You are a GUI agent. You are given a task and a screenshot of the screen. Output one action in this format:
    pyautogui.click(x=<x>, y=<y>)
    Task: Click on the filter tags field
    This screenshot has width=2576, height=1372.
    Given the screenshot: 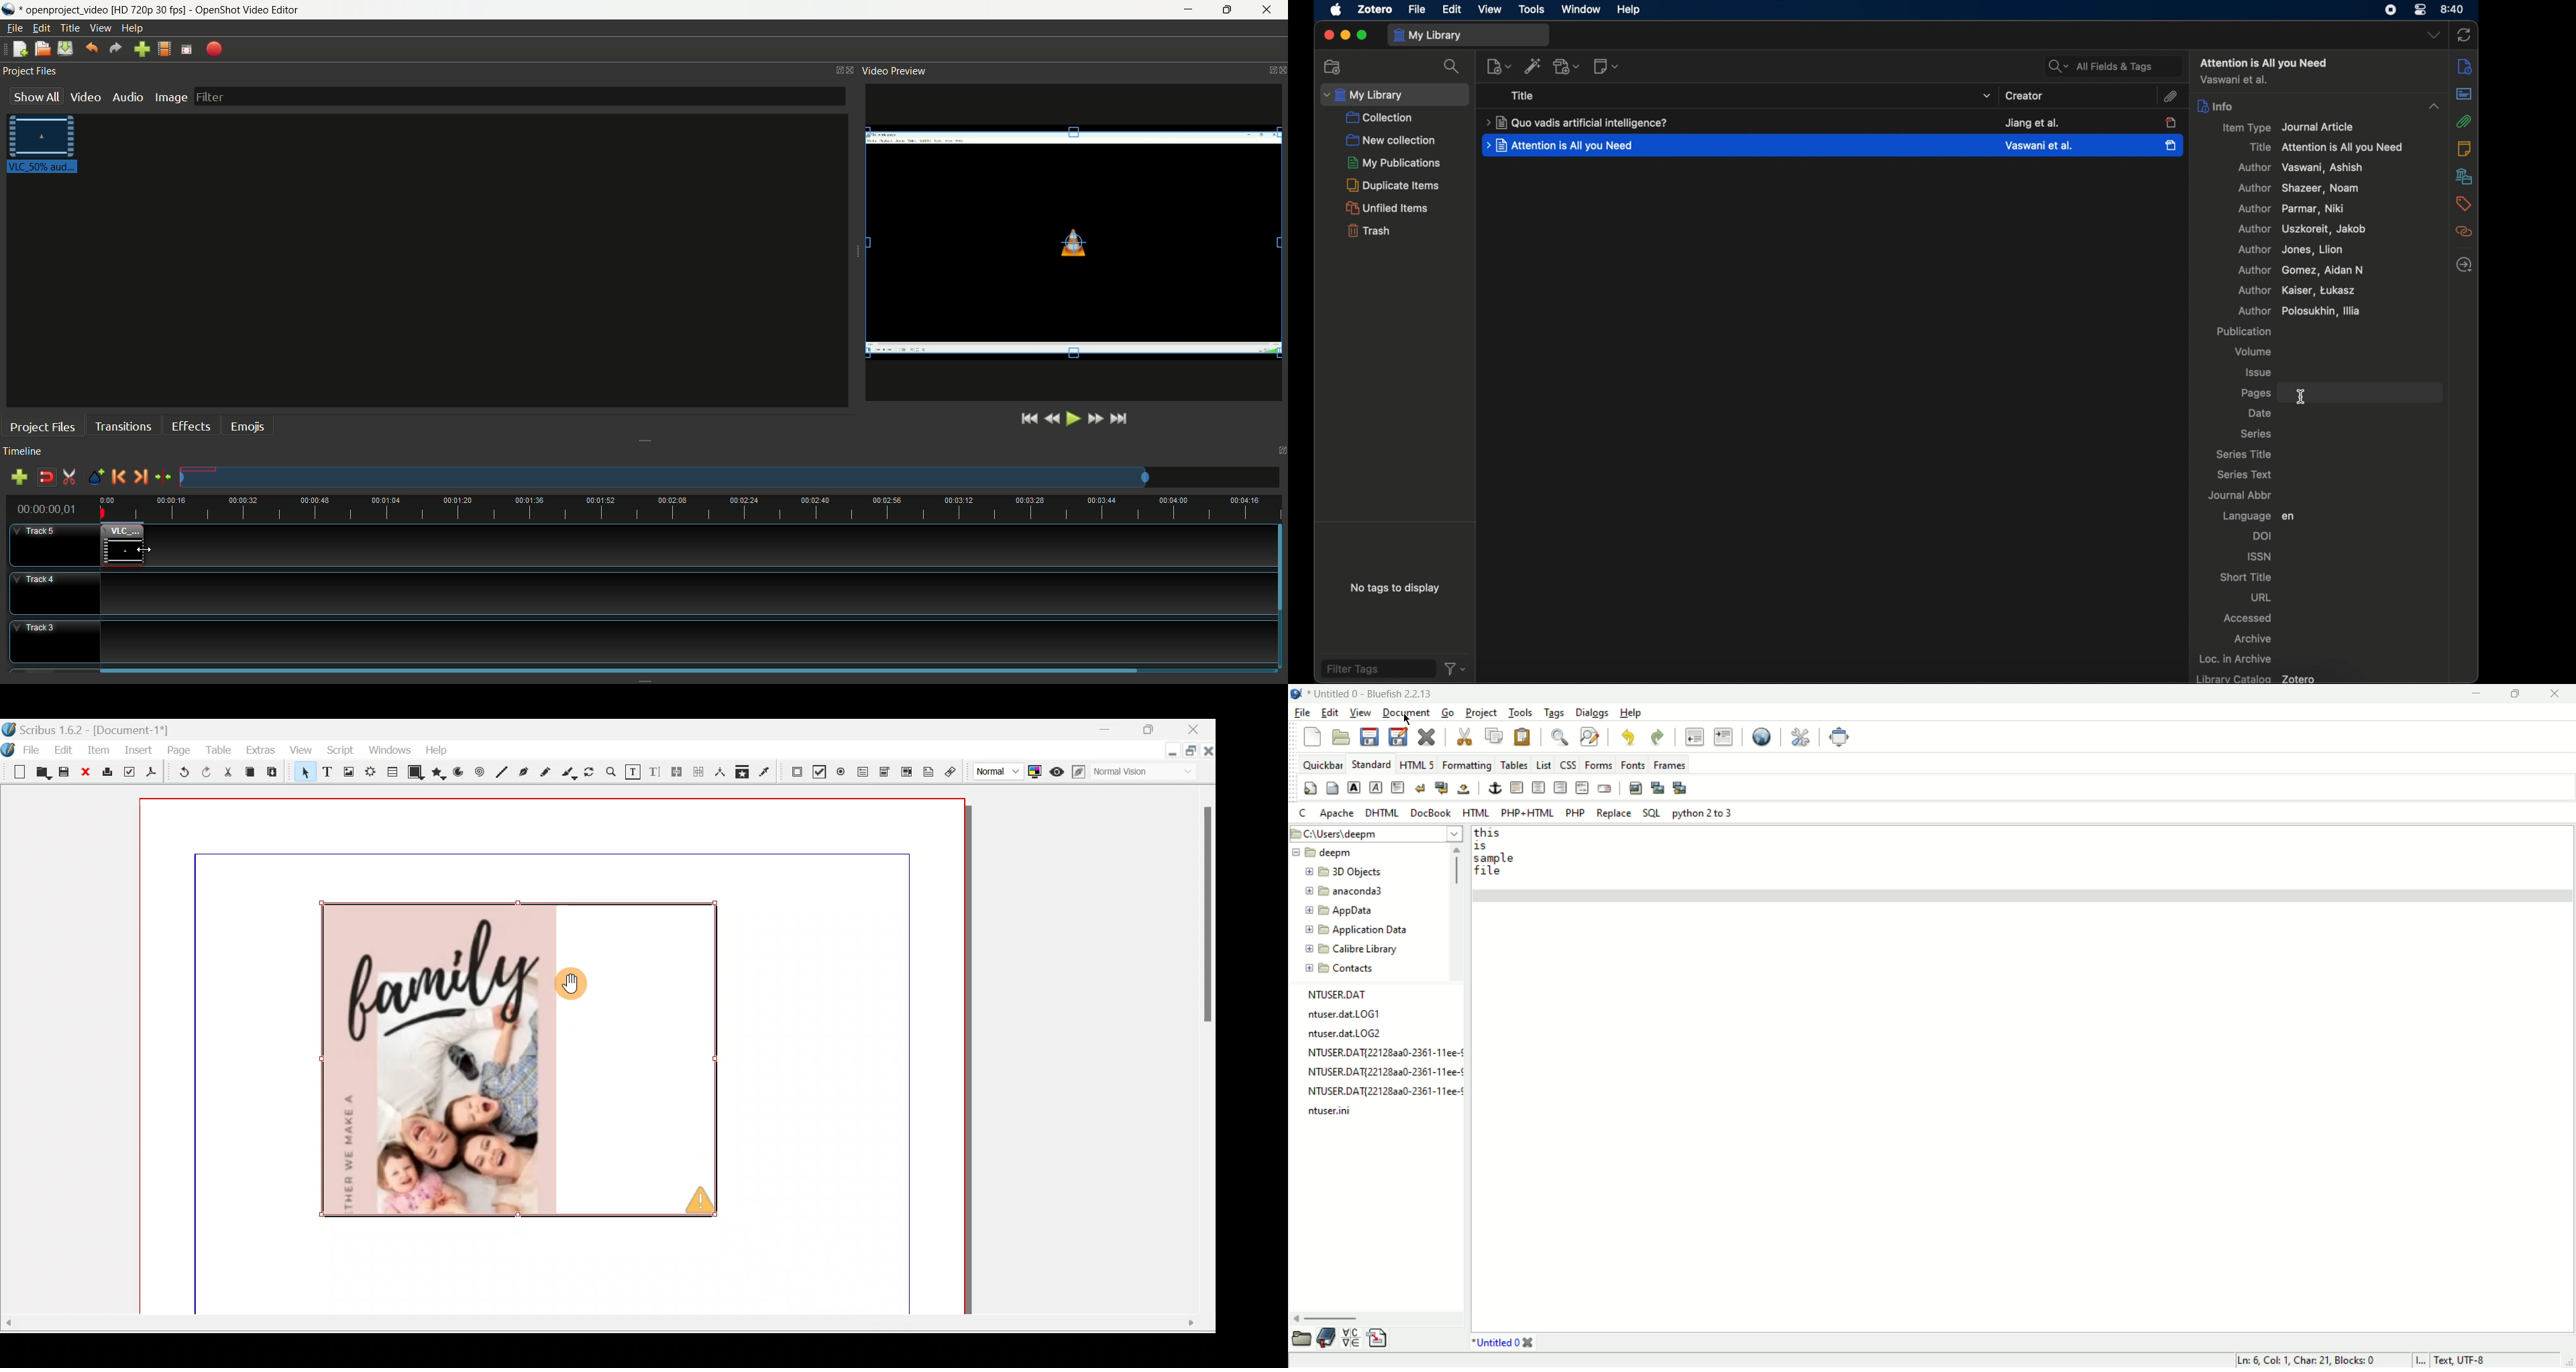 What is the action you would take?
    pyautogui.click(x=1377, y=669)
    